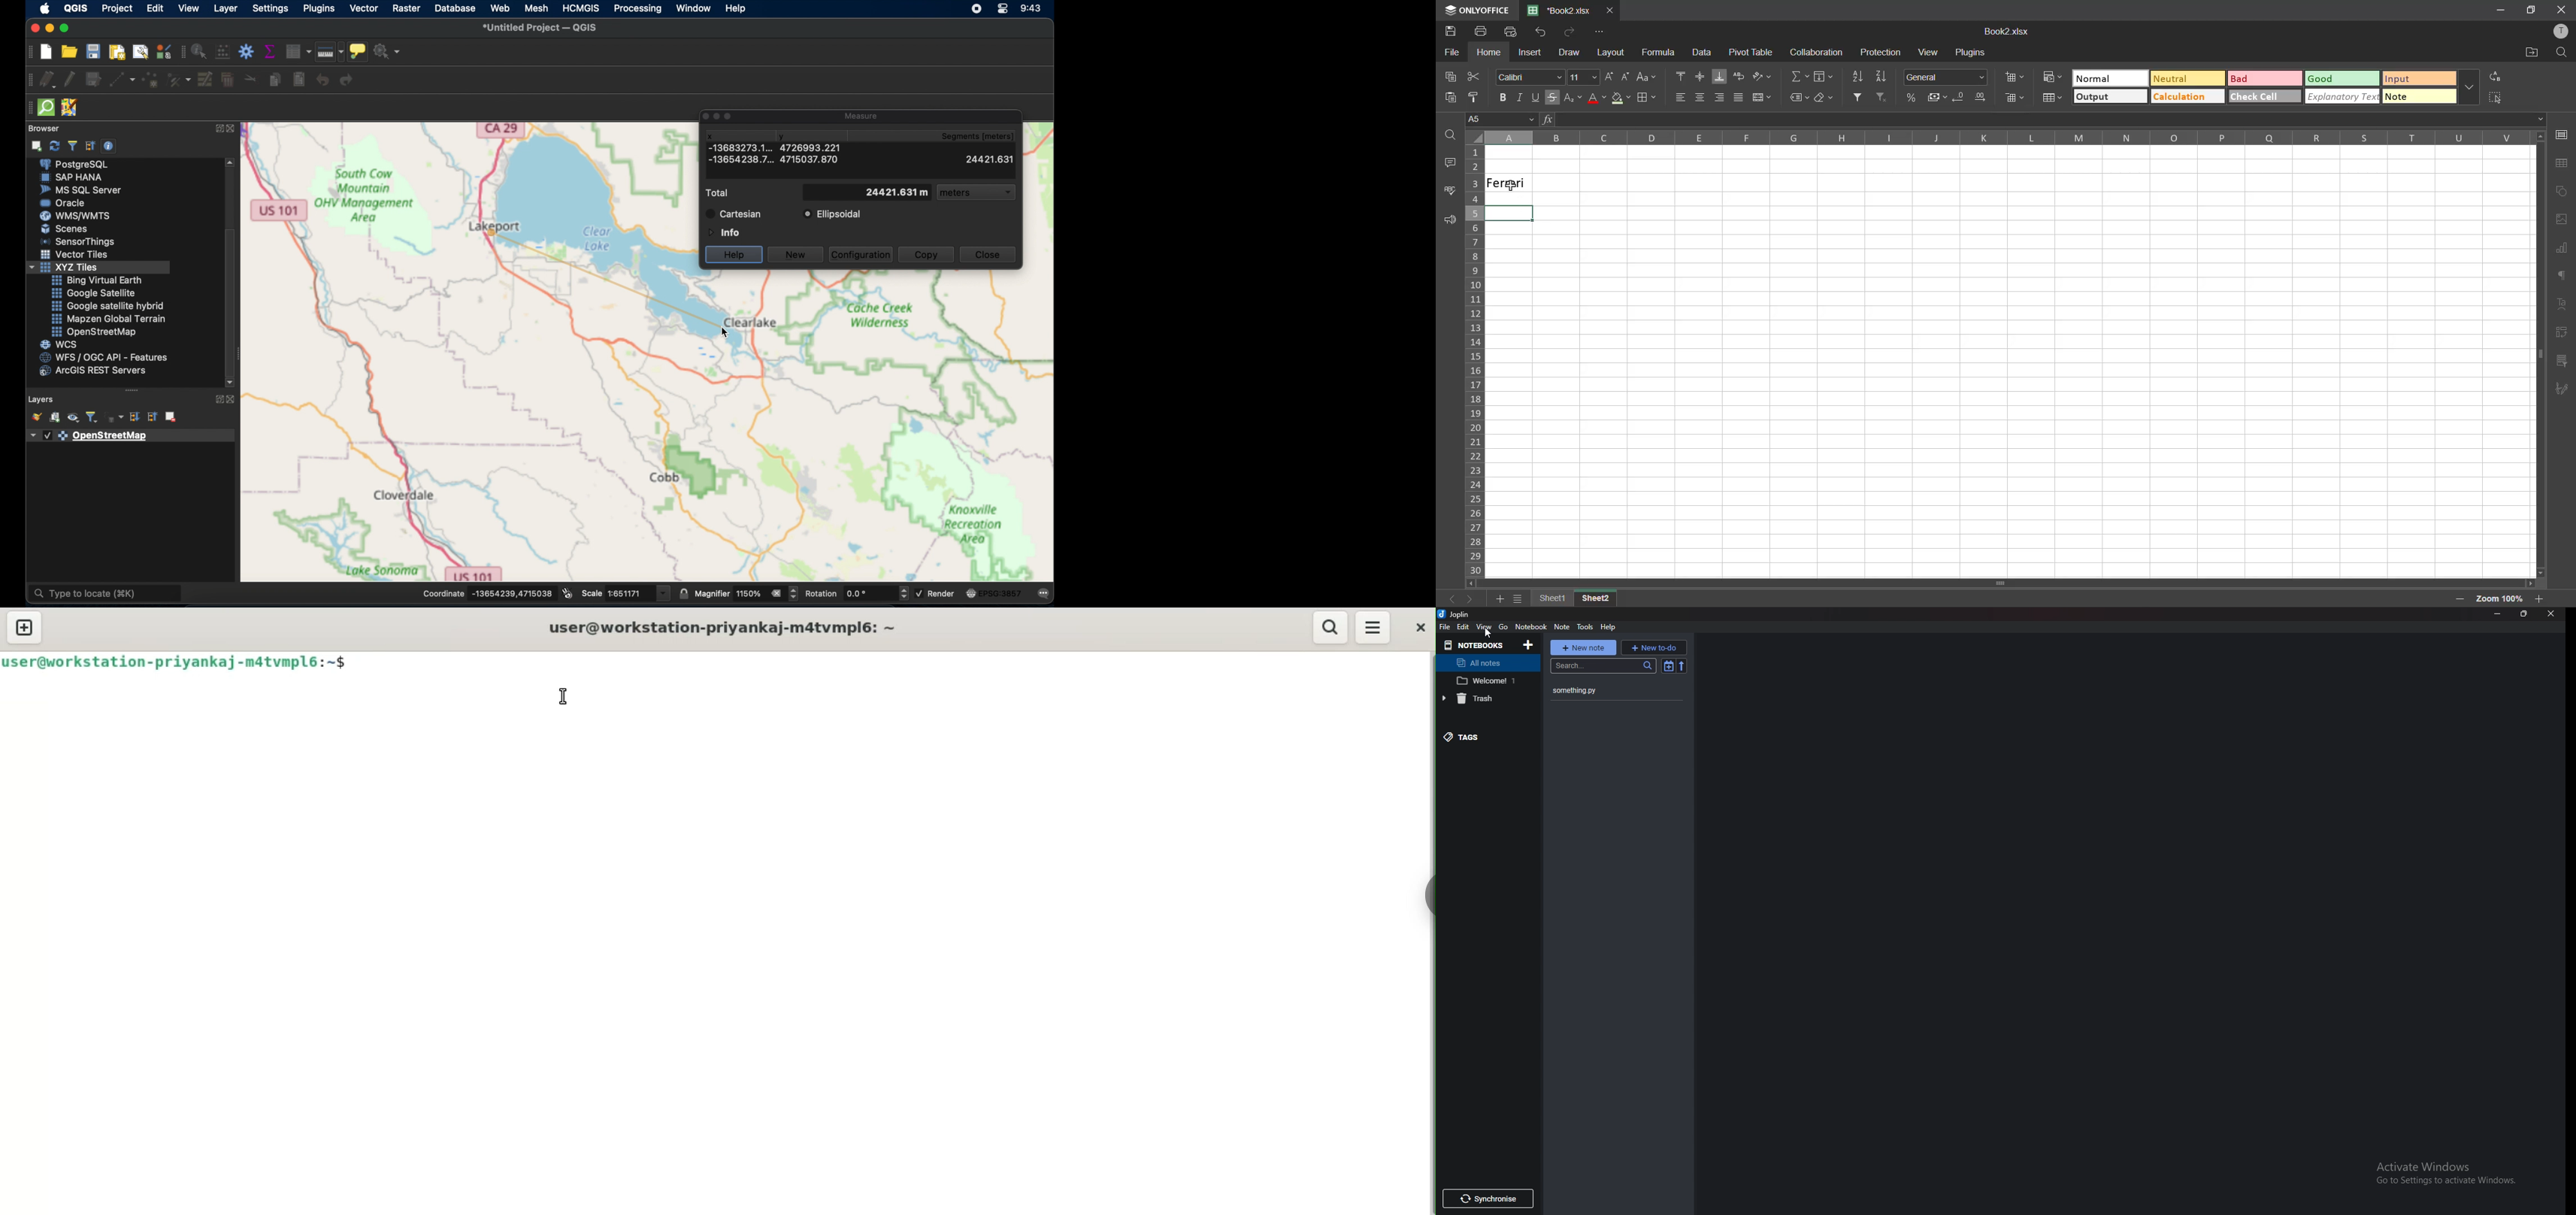 The width and height of the screenshot is (2576, 1232). What do you see at coordinates (230, 382) in the screenshot?
I see `scroll down arrow` at bounding box center [230, 382].